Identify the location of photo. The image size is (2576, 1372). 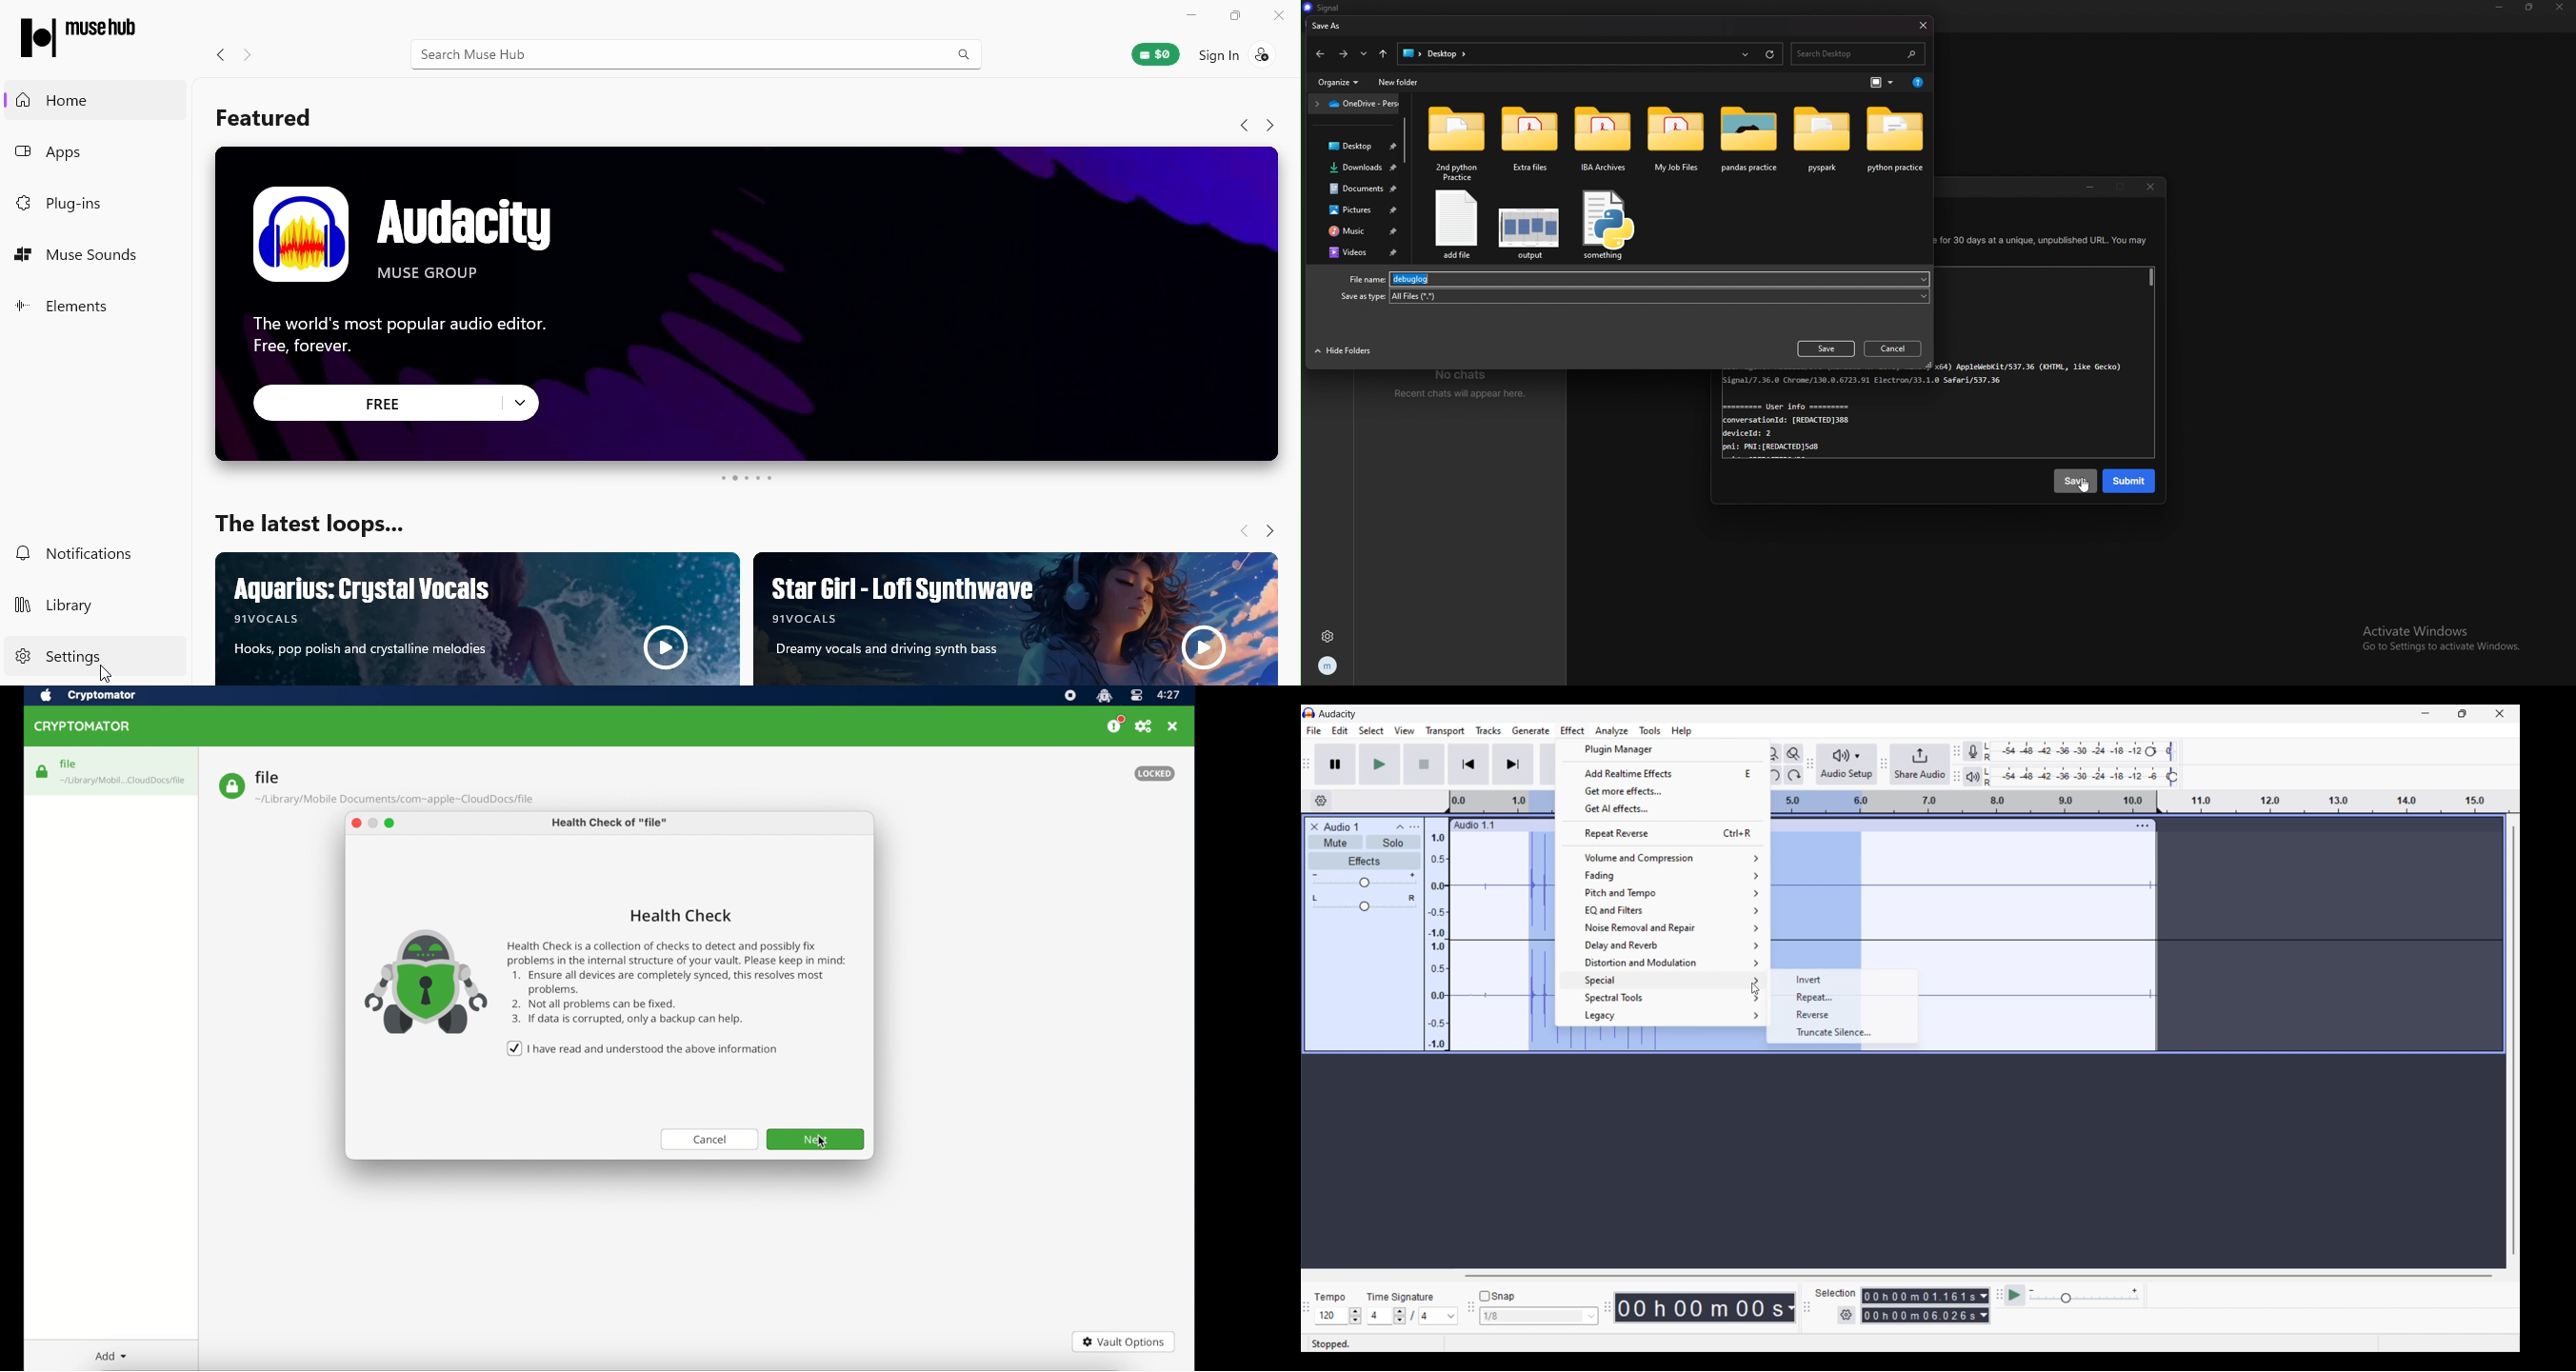
(1529, 227).